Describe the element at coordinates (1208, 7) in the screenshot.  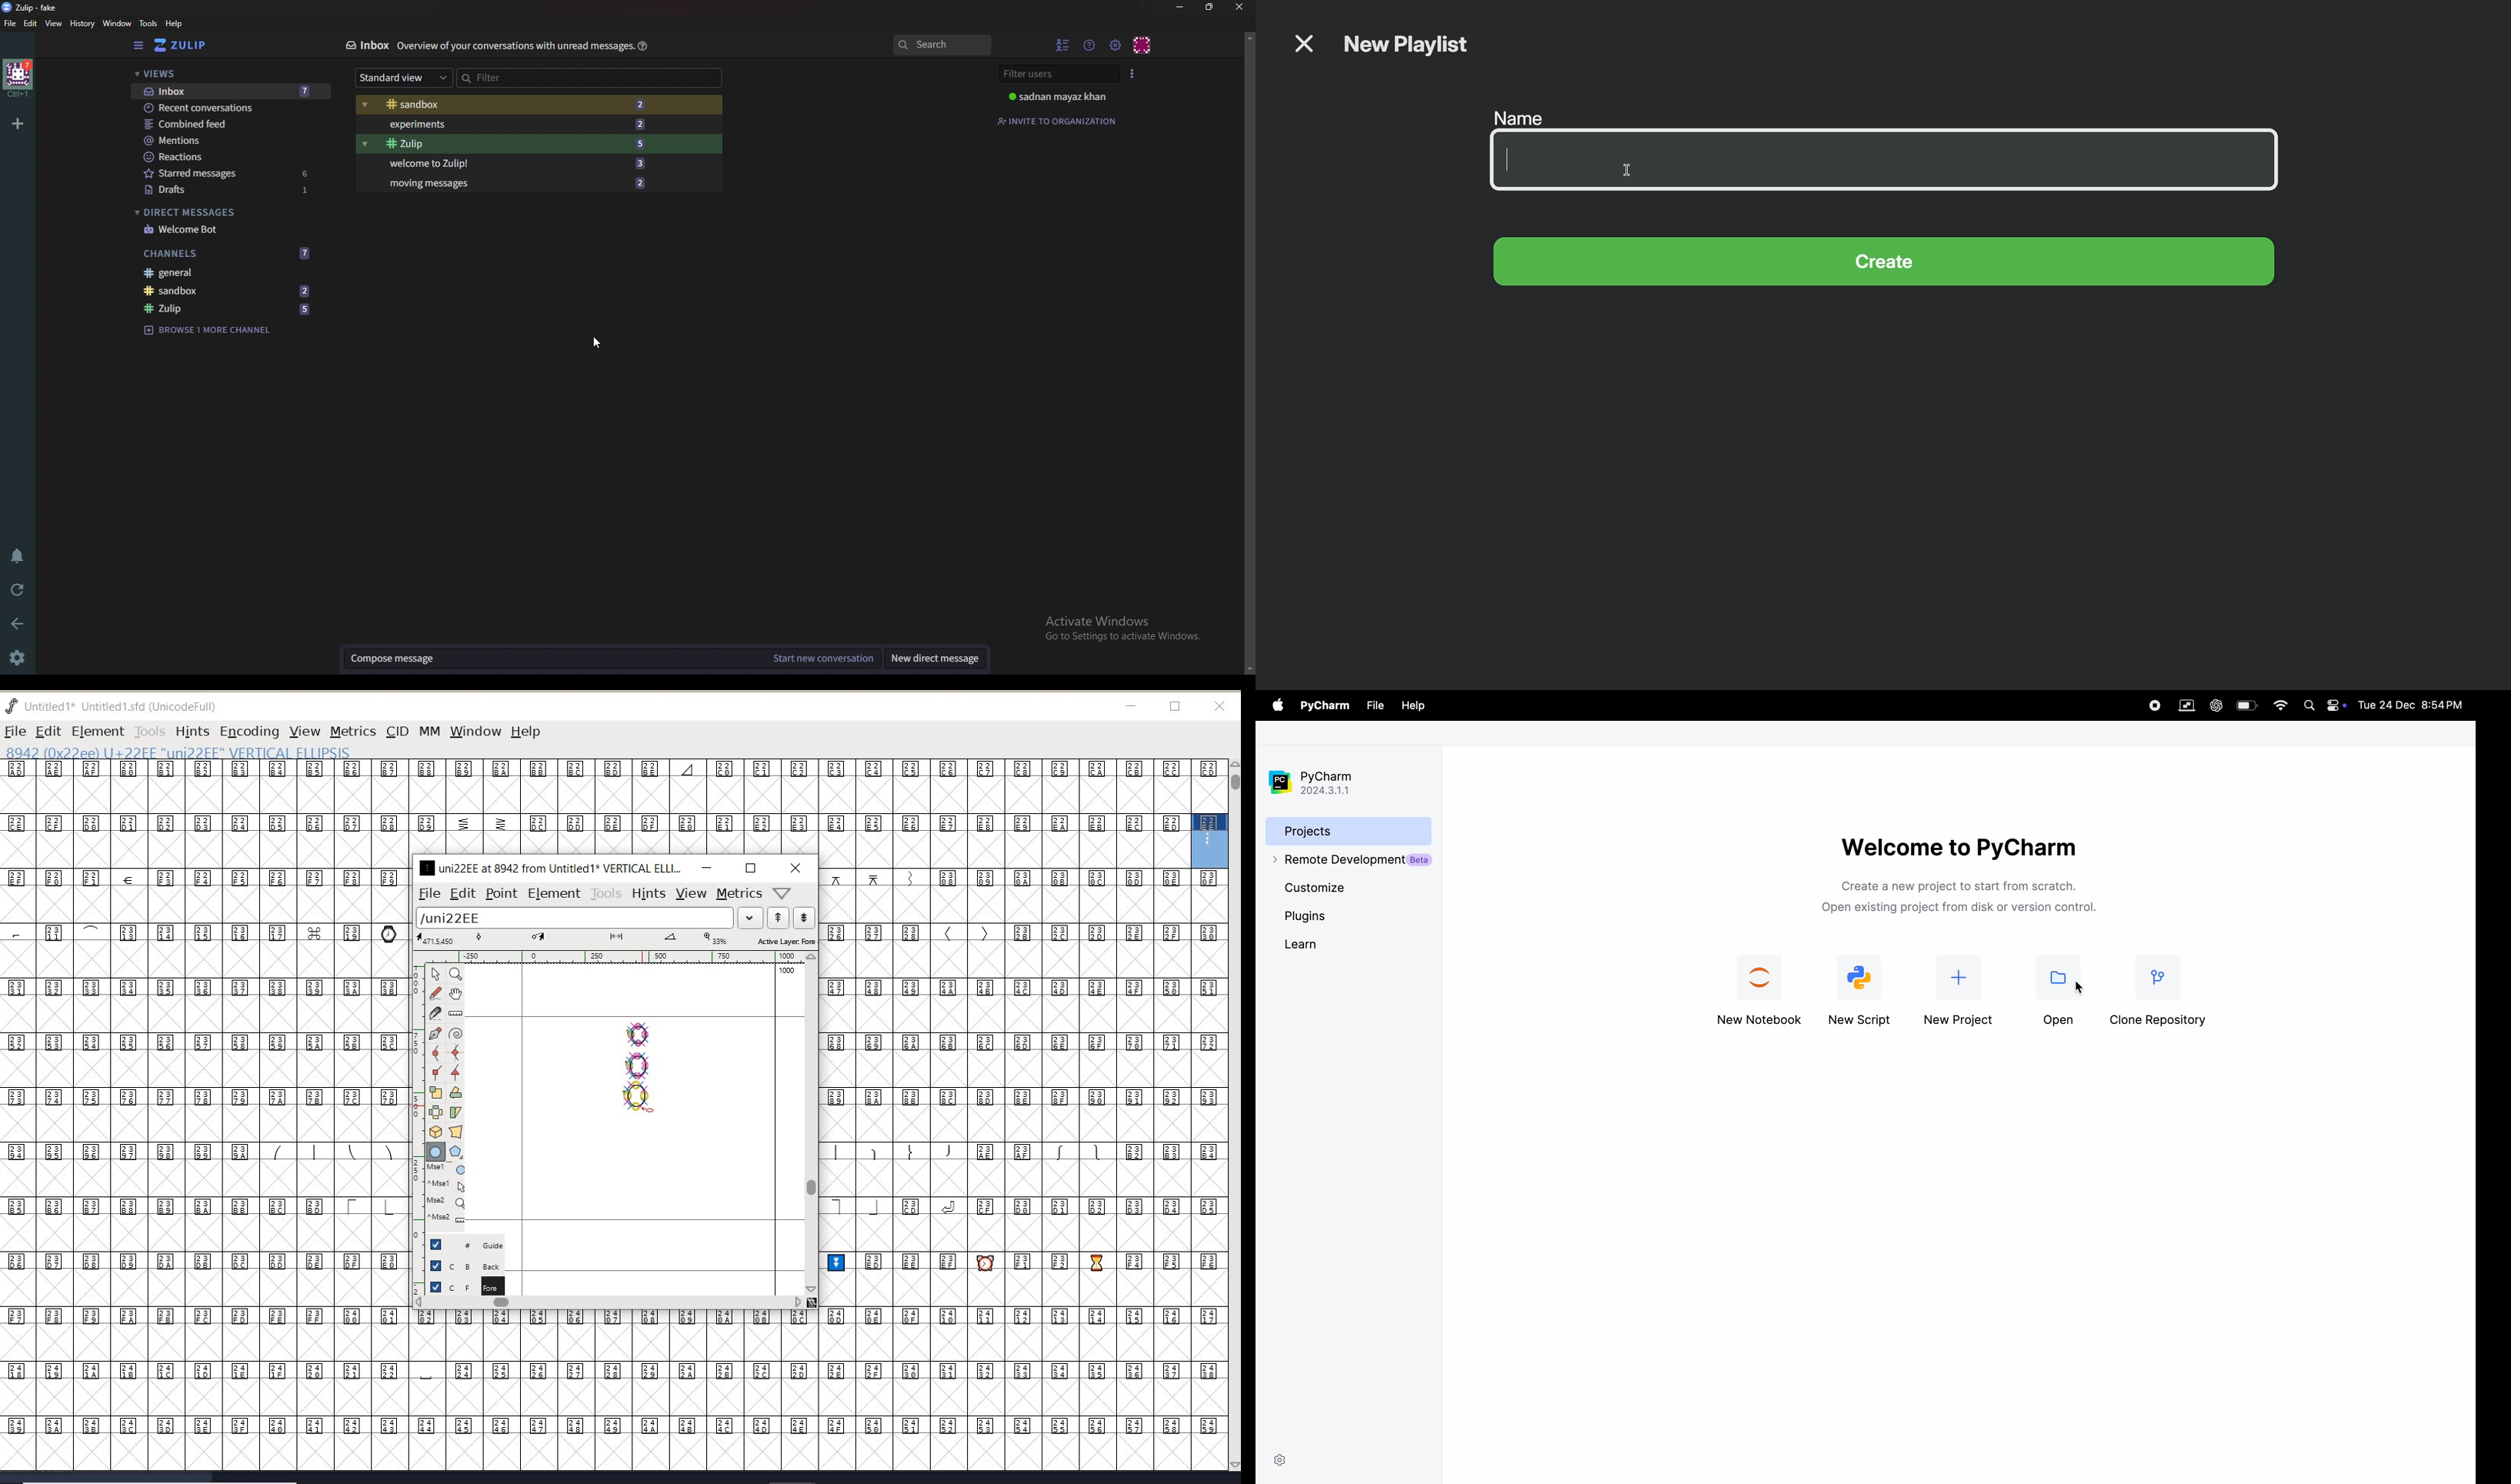
I see `Resize` at that location.